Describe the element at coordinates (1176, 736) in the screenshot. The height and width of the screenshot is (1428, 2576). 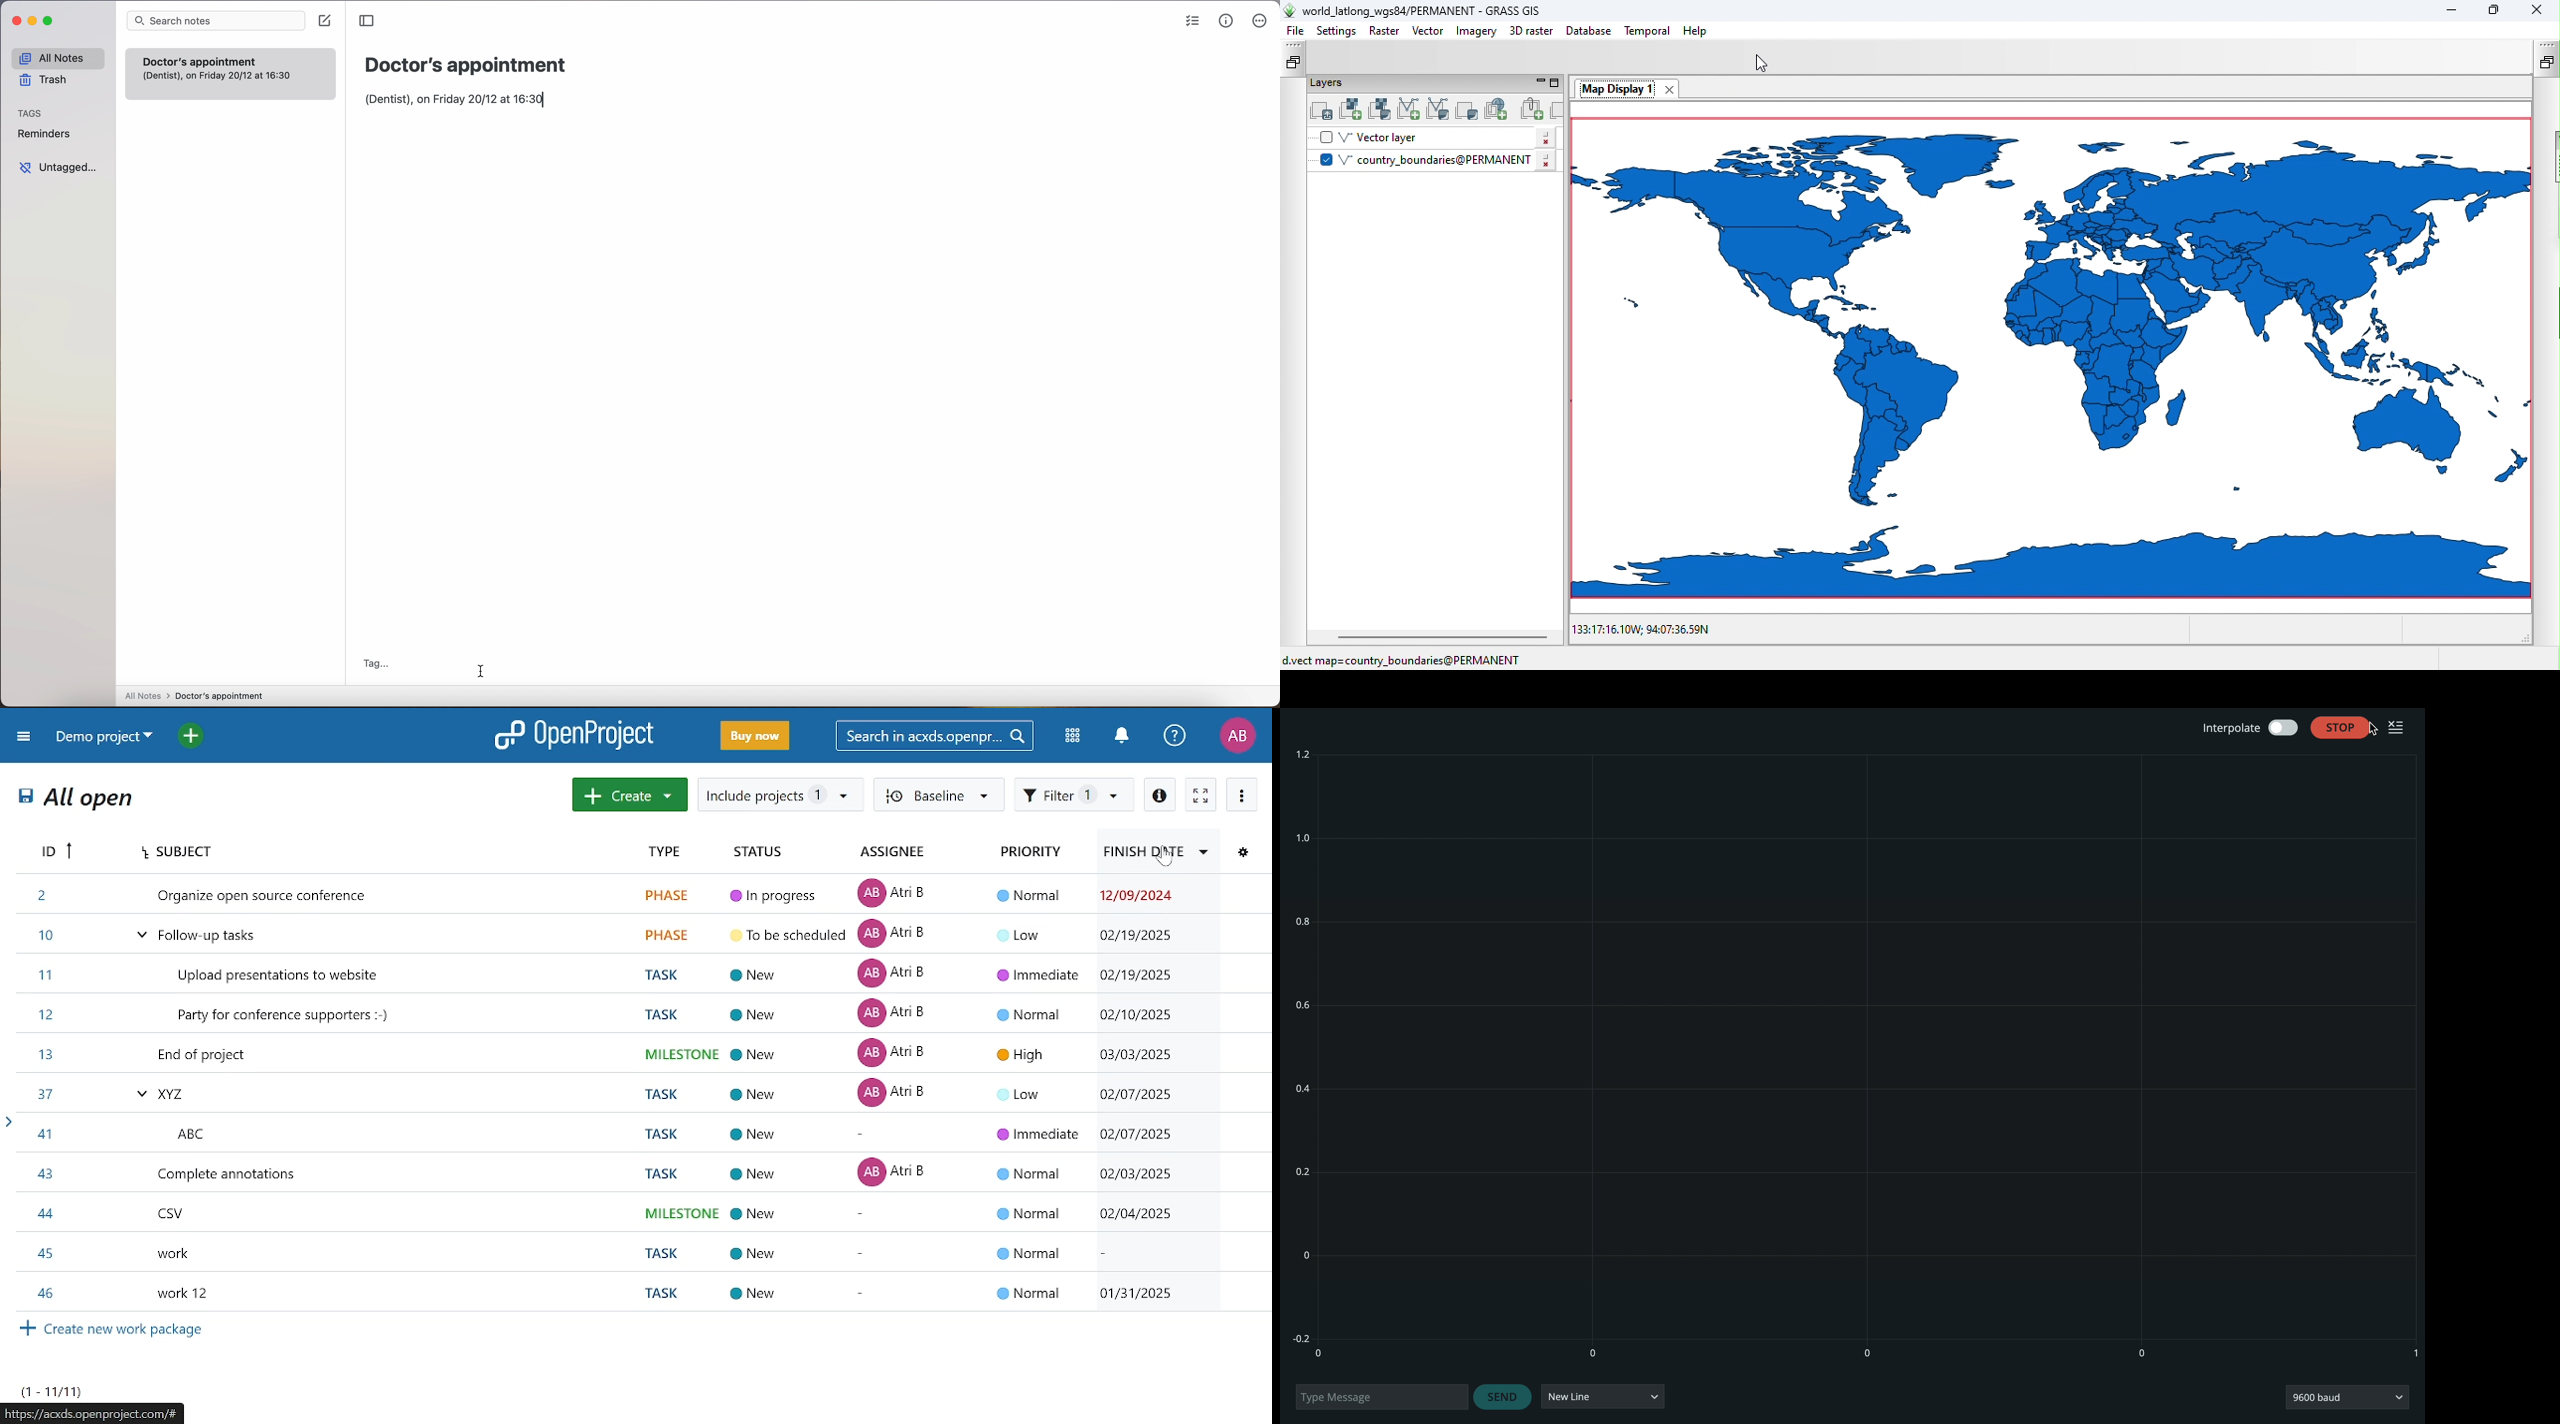
I see `help` at that location.